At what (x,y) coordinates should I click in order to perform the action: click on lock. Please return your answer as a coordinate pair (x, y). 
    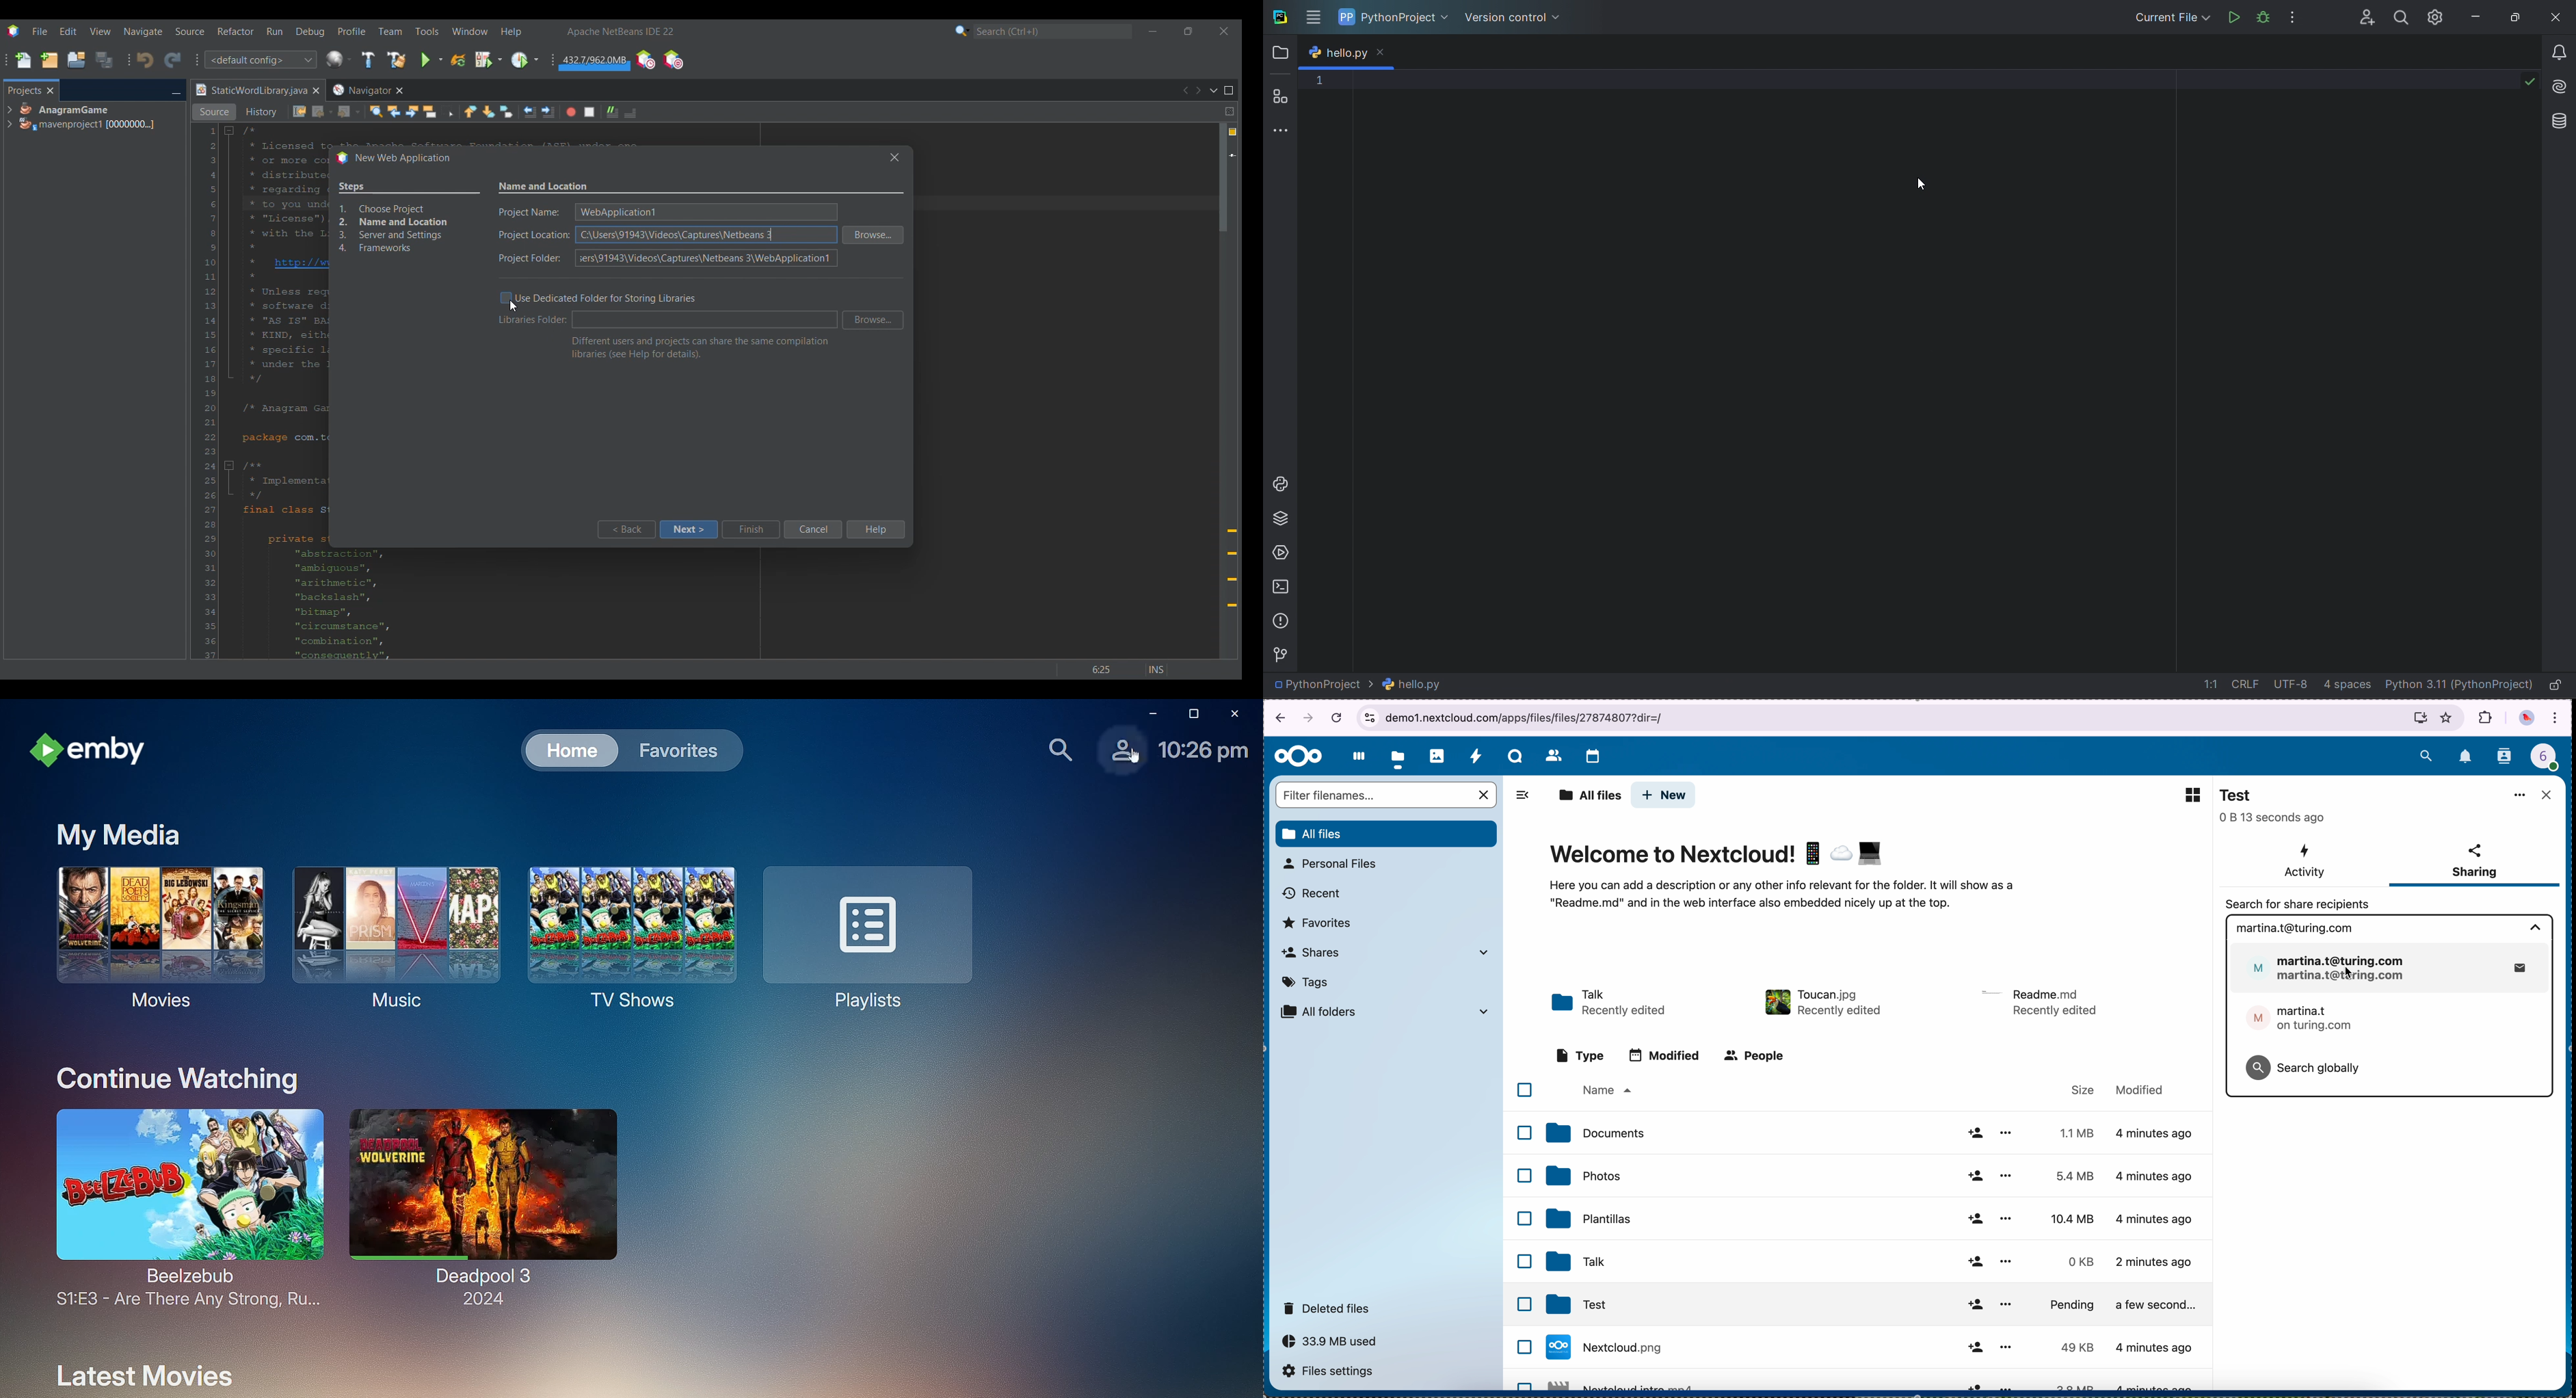
    Looking at the image, I should click on (2561, 684).